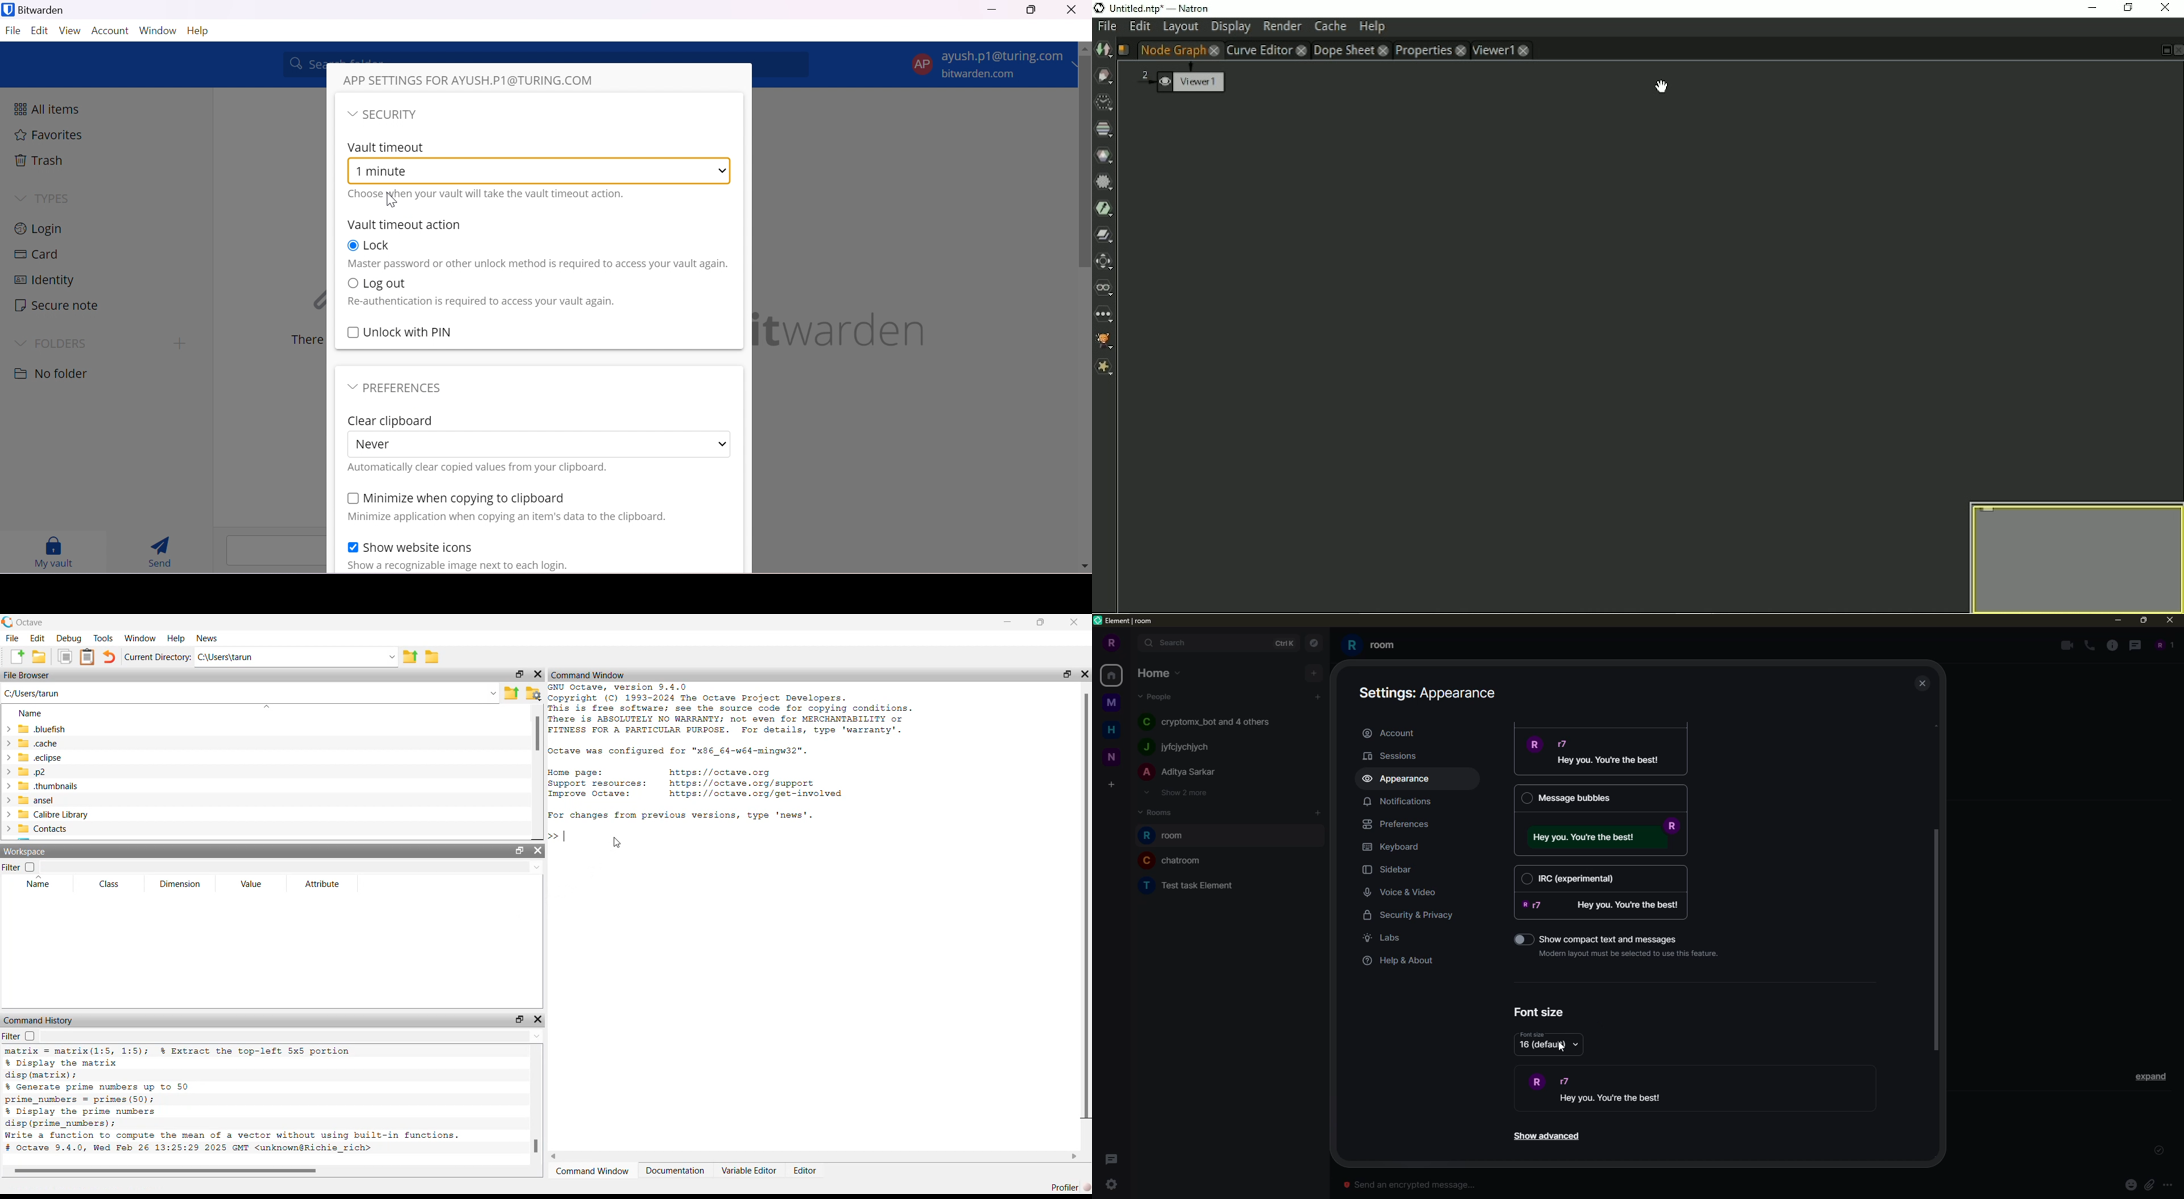 The image size is (2184, 1204). I want to click on Clear Clipboard, so click(392, 422).